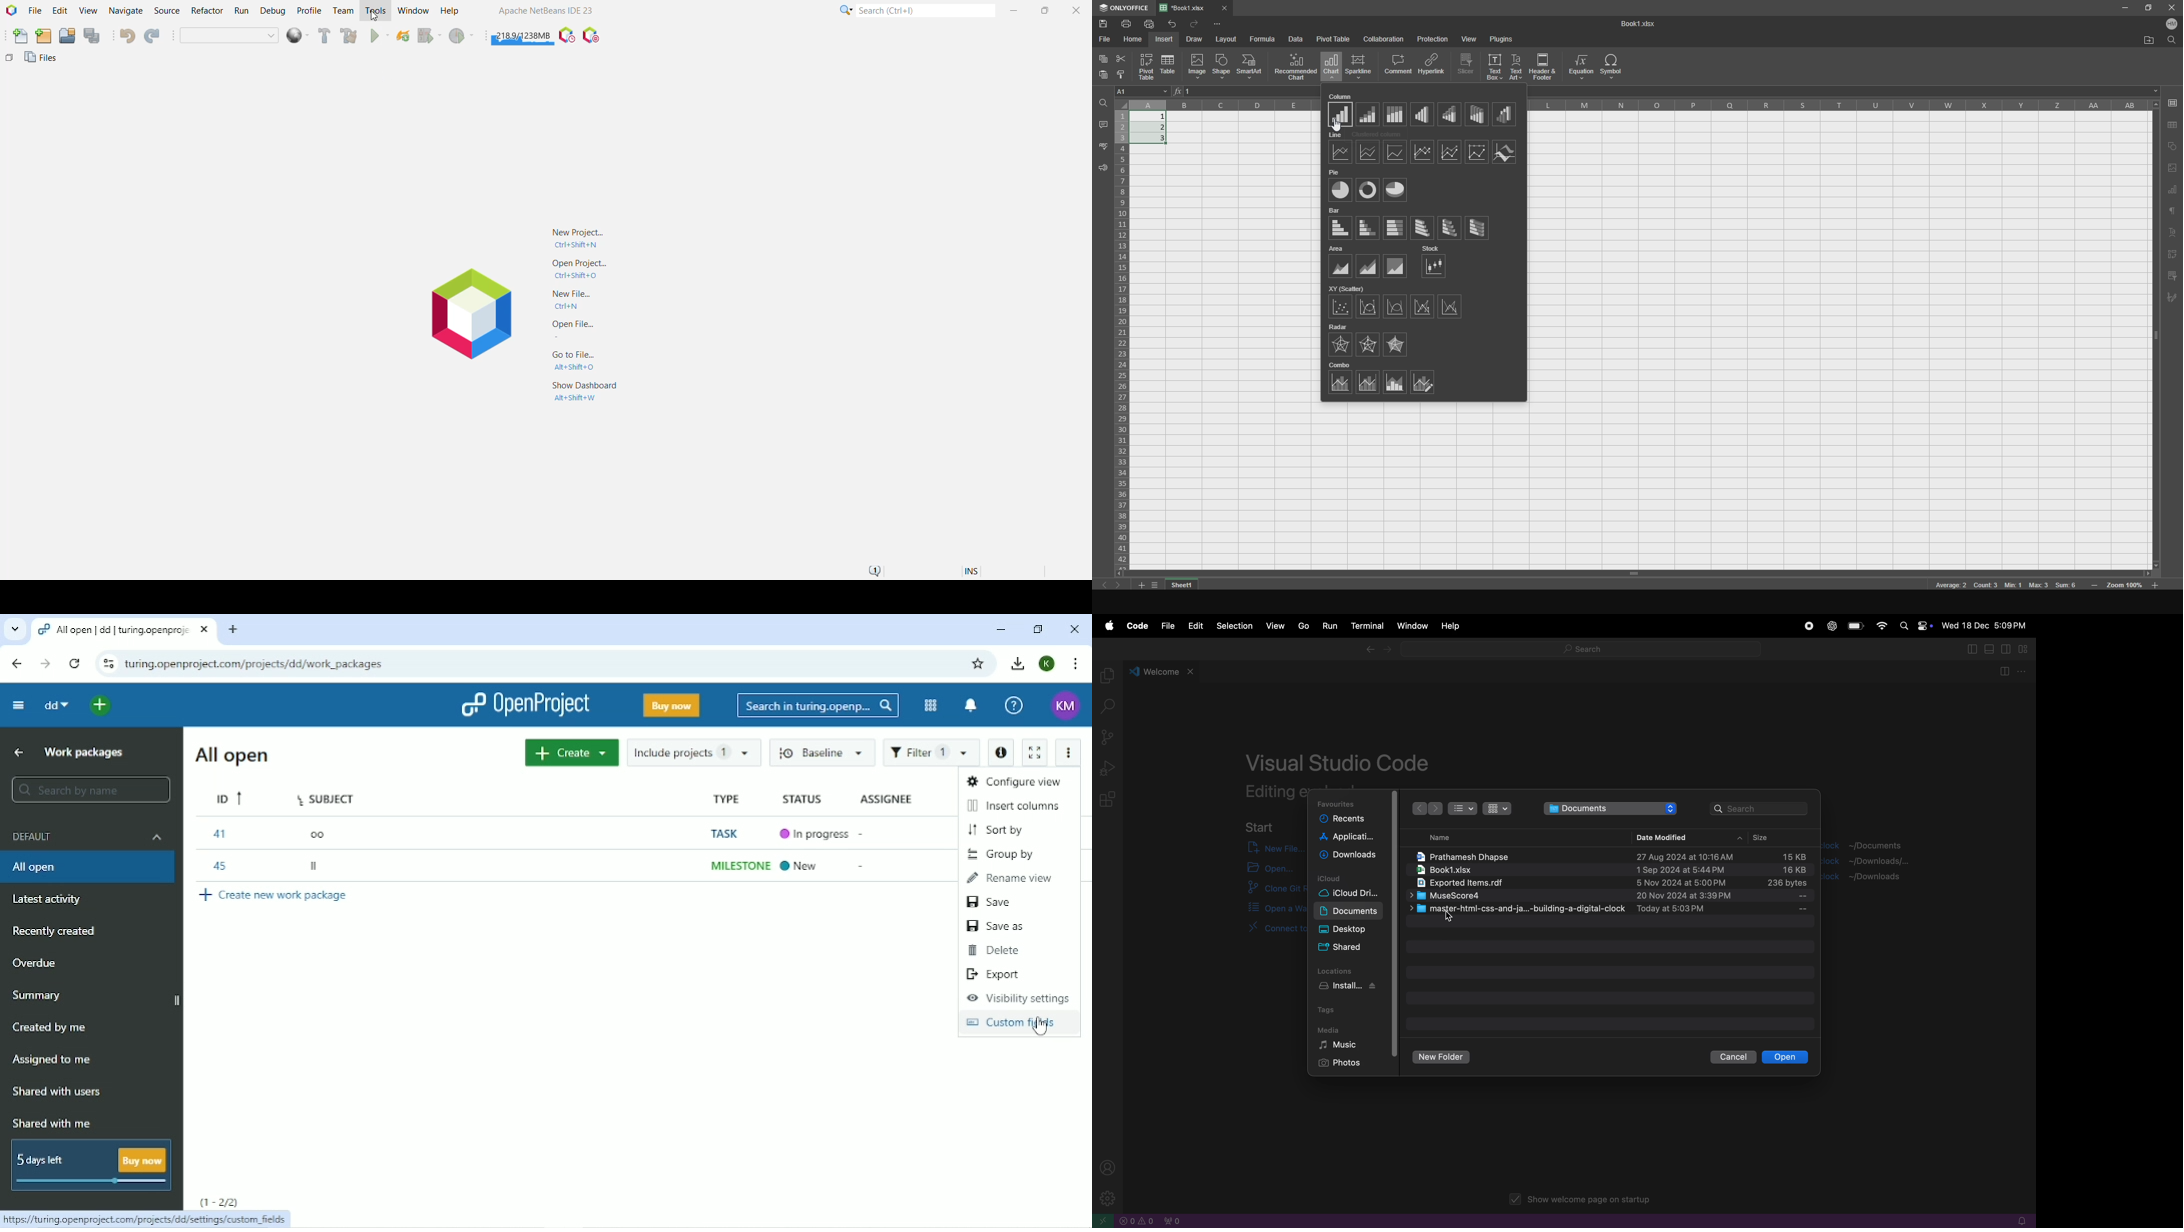  Describe the element at coordinates (1262, 933) in the screenshot. I see `connect` at that location.